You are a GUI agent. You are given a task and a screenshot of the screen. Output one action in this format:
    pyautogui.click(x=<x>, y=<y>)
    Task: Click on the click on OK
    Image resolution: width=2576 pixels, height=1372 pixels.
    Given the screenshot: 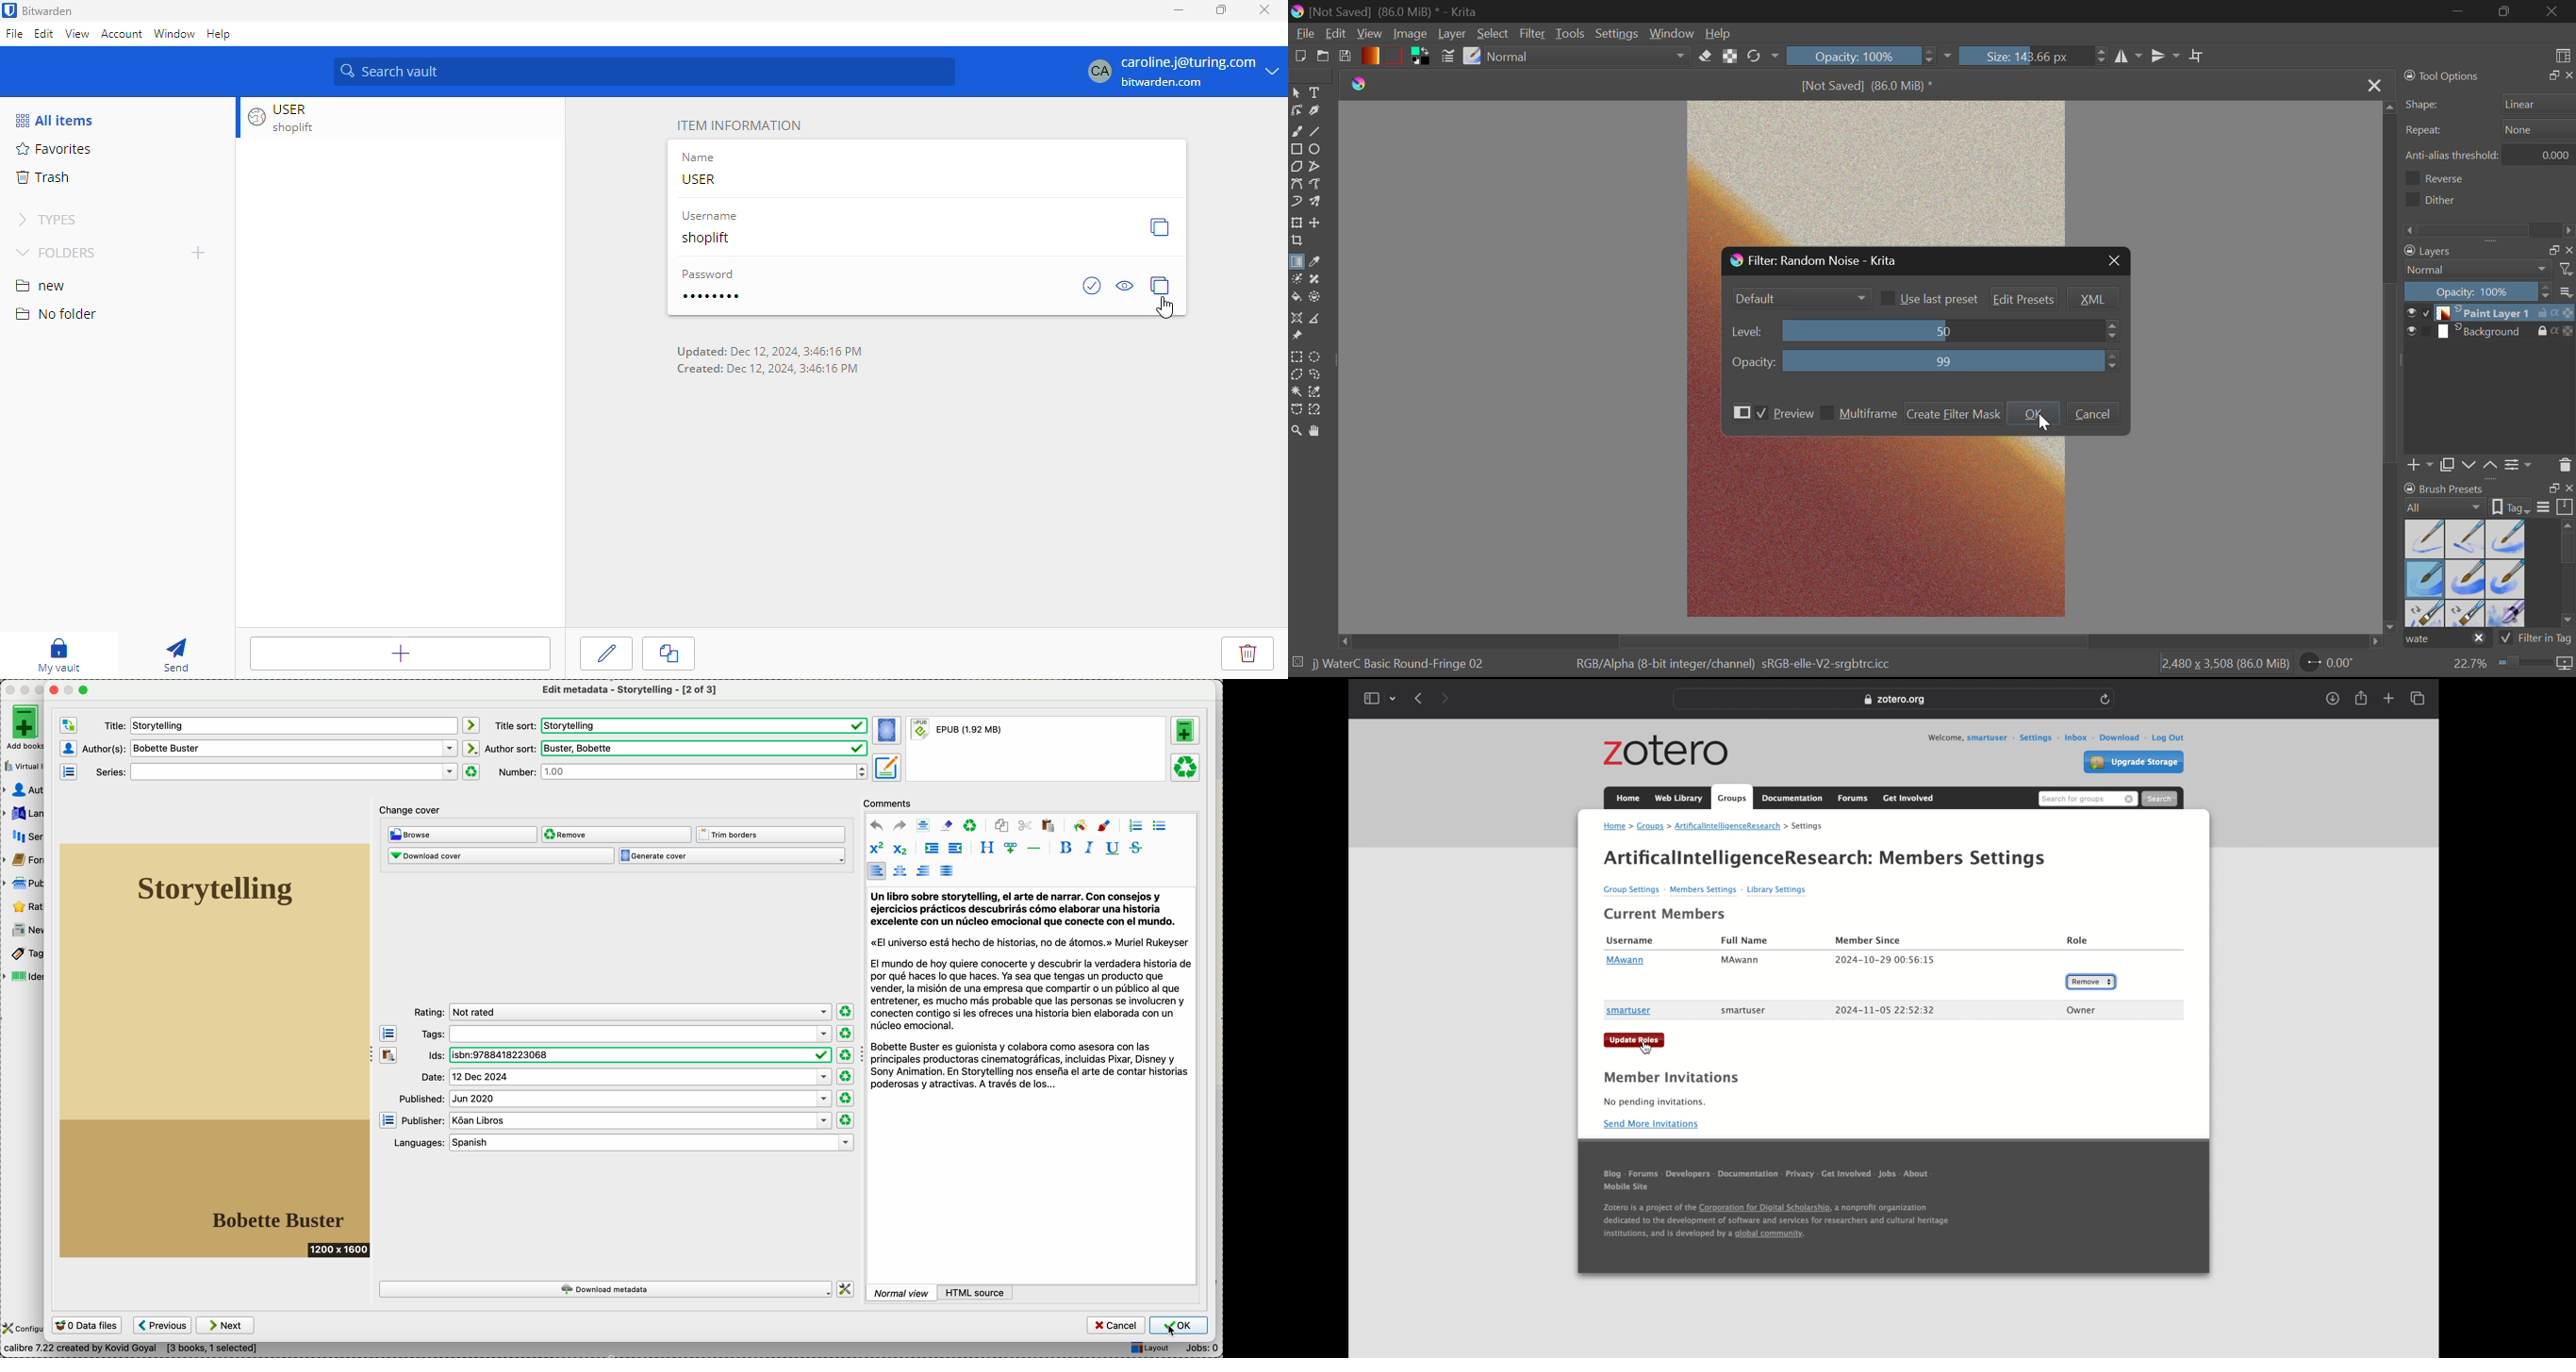 What is the action you would take?
    pyautogui.click(x=1179, y=1327)
    